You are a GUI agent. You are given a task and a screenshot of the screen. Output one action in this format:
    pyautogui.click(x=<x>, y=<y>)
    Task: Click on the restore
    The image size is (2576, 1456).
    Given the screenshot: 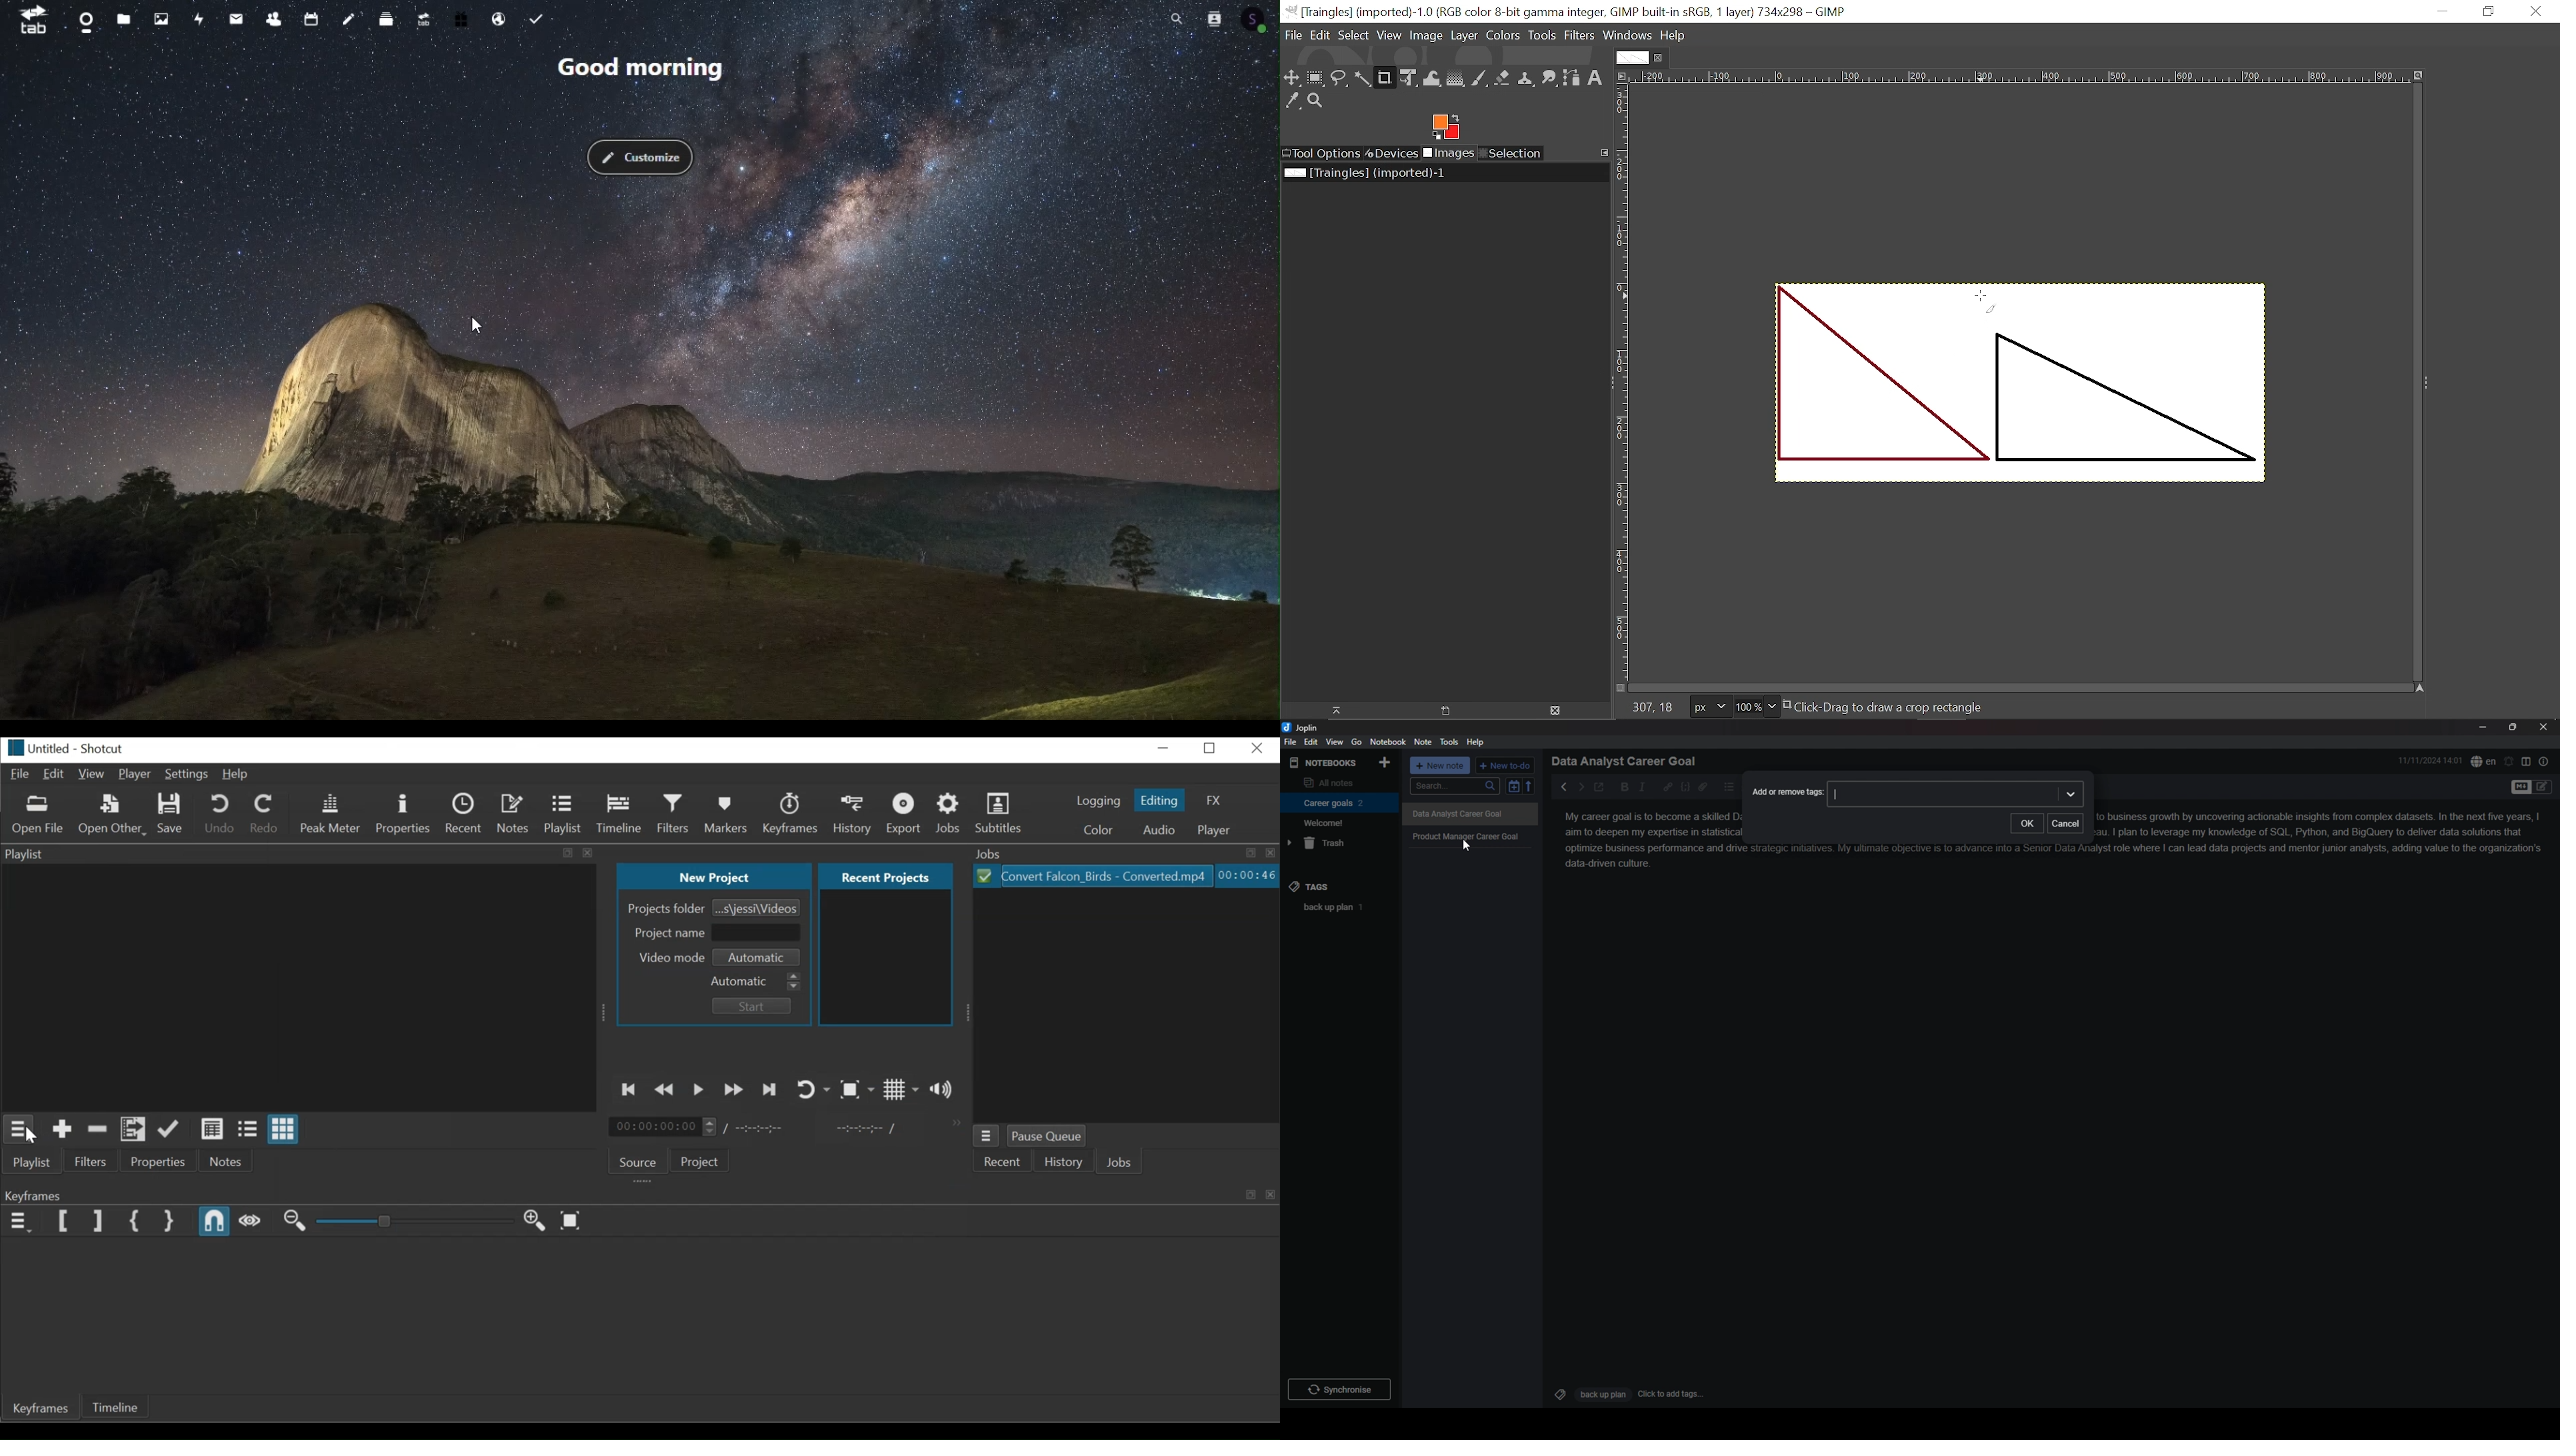 What is the action you would take?
    pyautogui.click(x=1209, y=749)
    